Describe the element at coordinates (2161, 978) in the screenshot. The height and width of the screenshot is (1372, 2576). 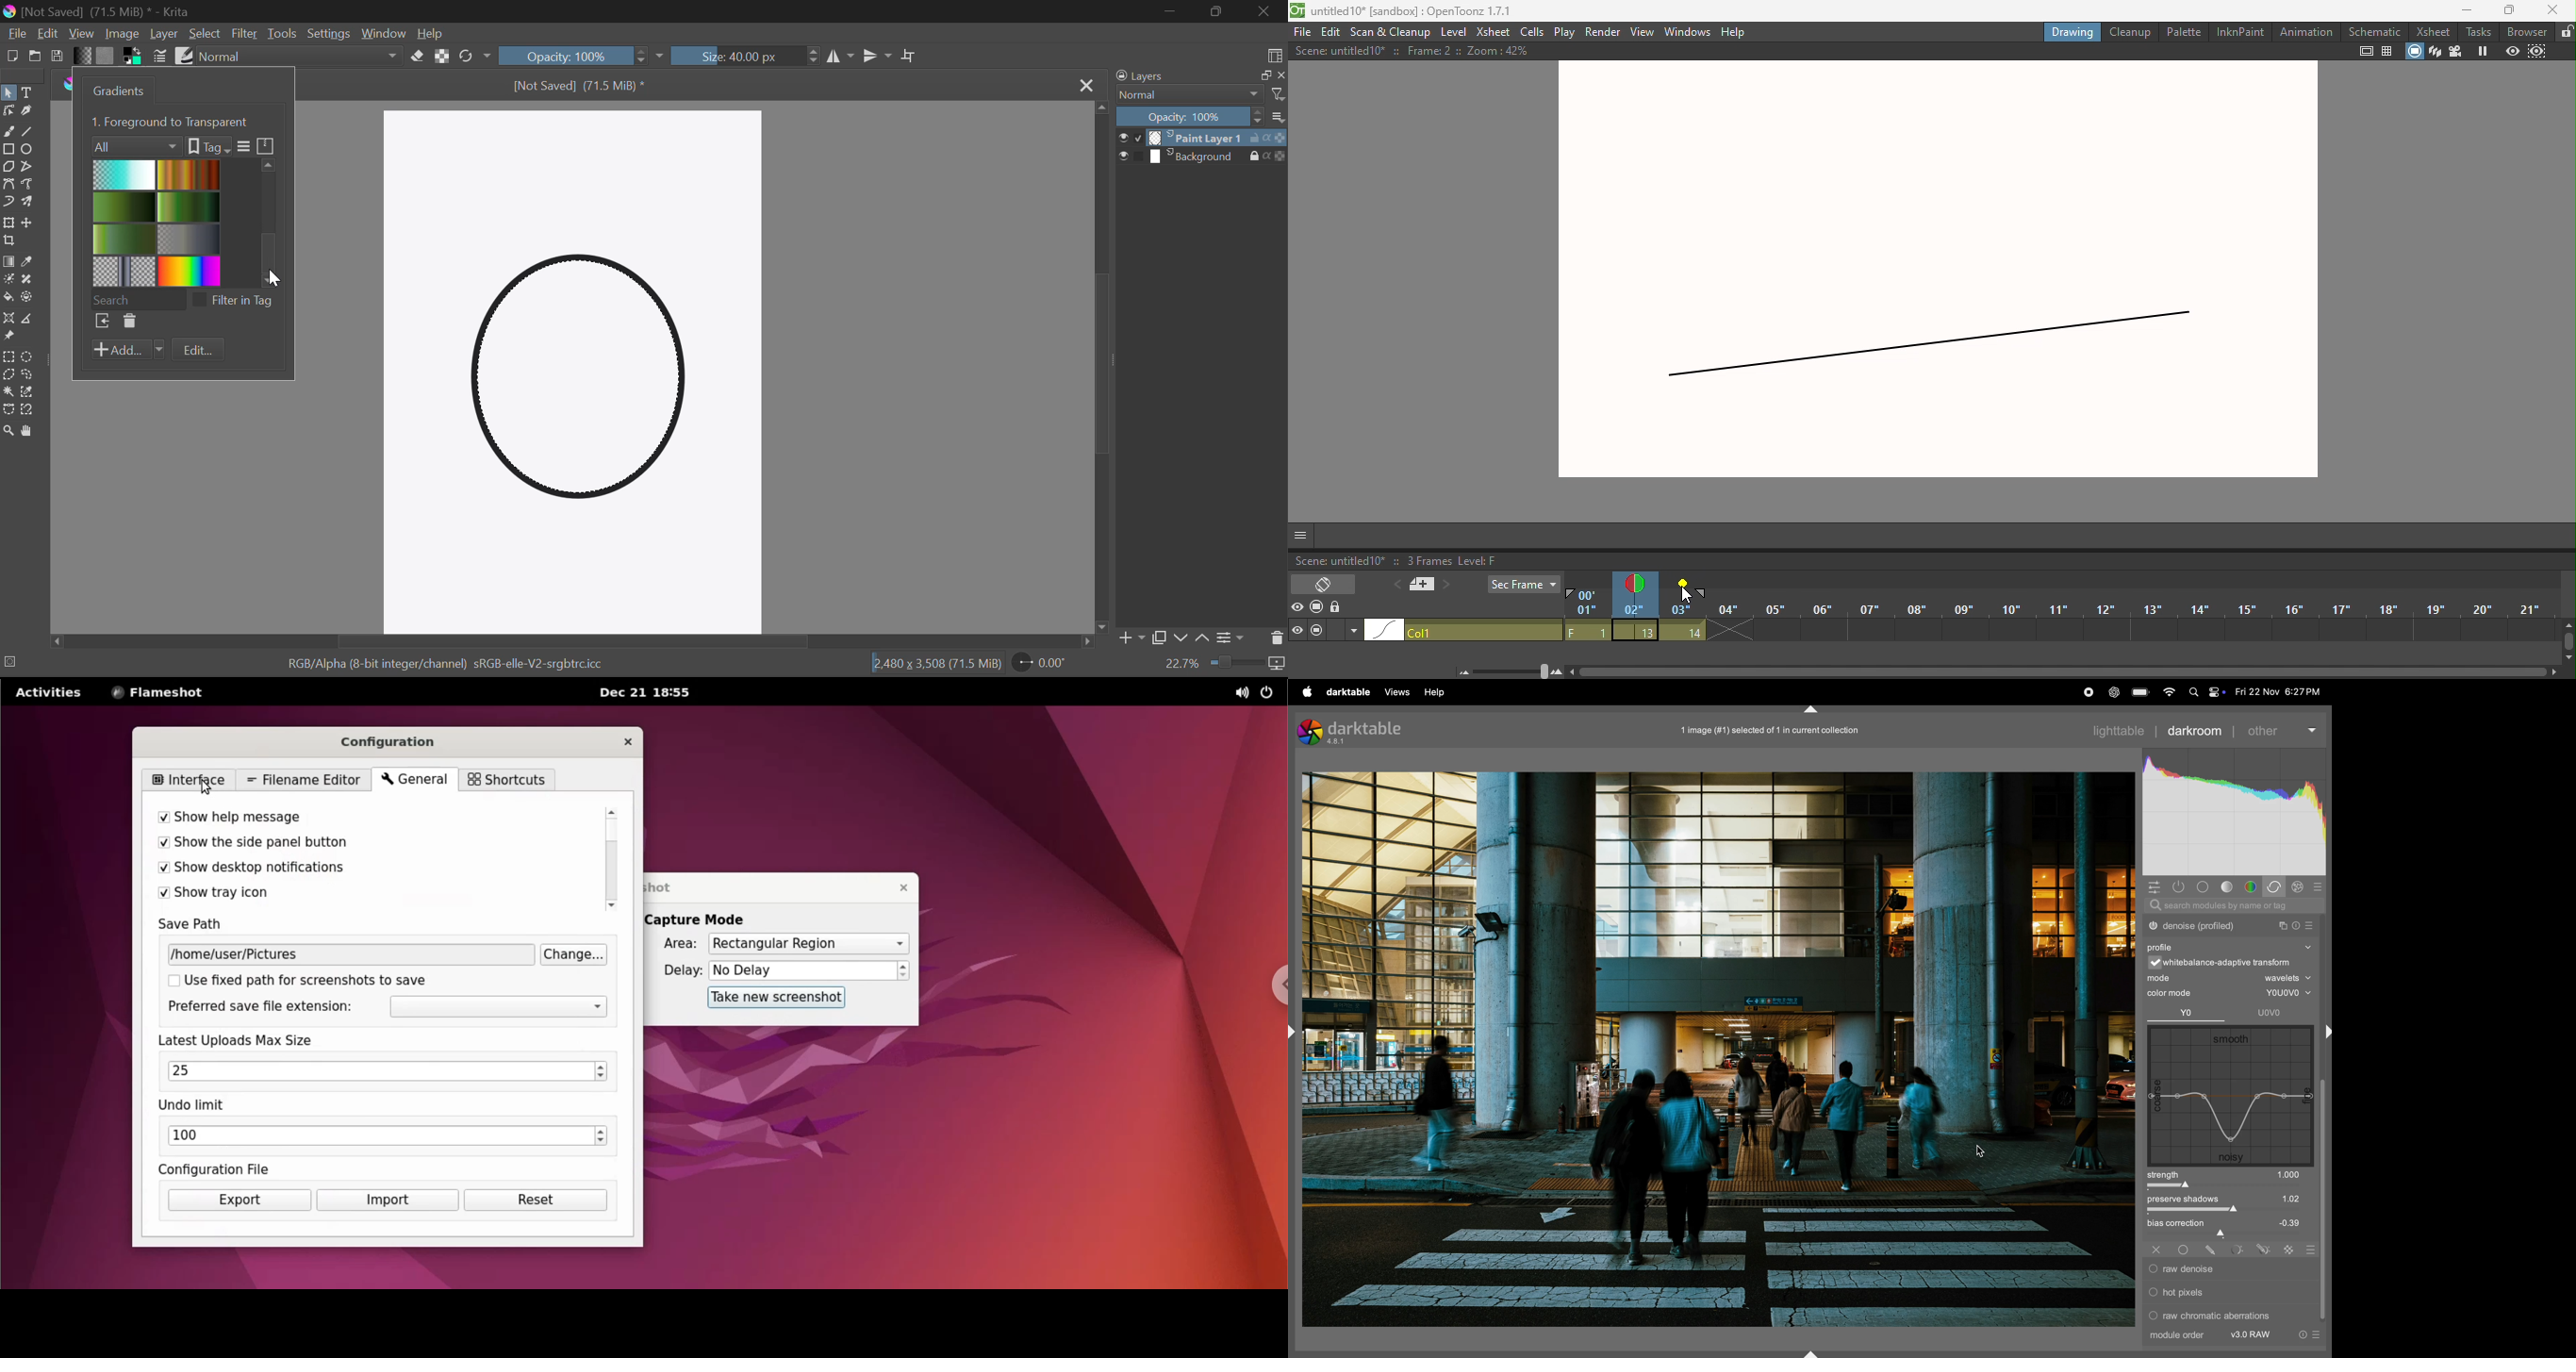
I see `mode` at that location.